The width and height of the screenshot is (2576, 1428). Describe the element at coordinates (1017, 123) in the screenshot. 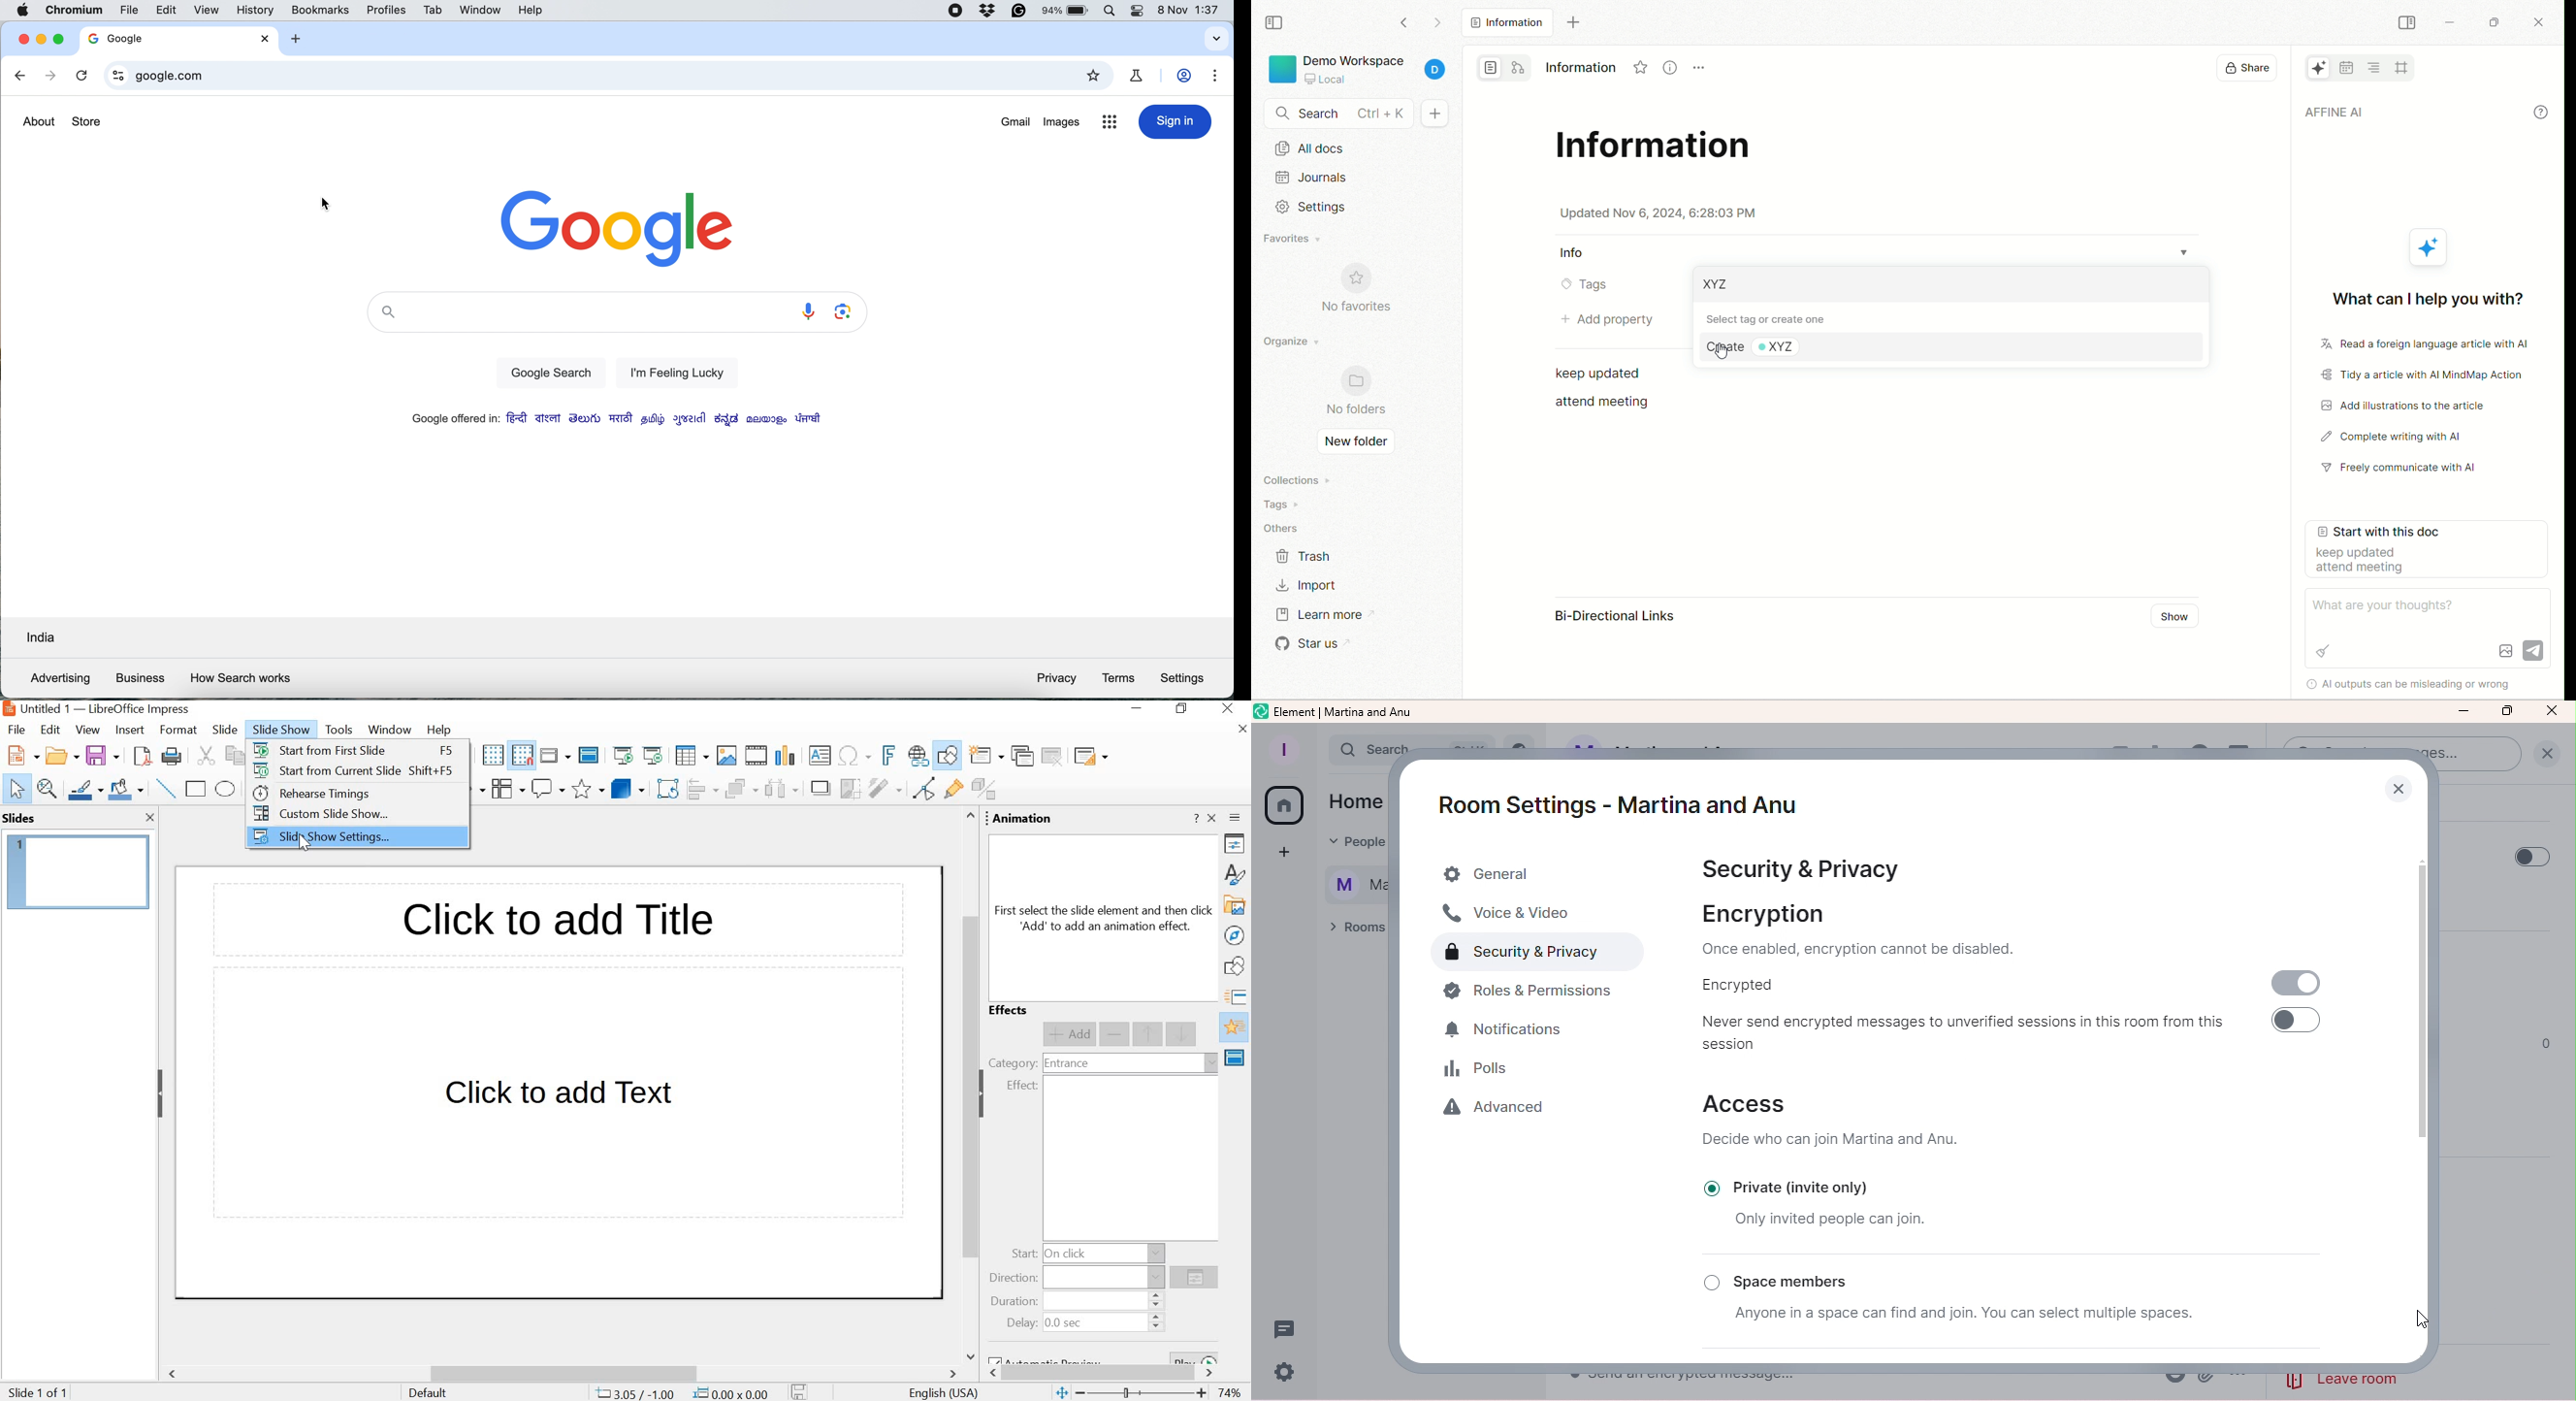

I see `gmail` at that location.